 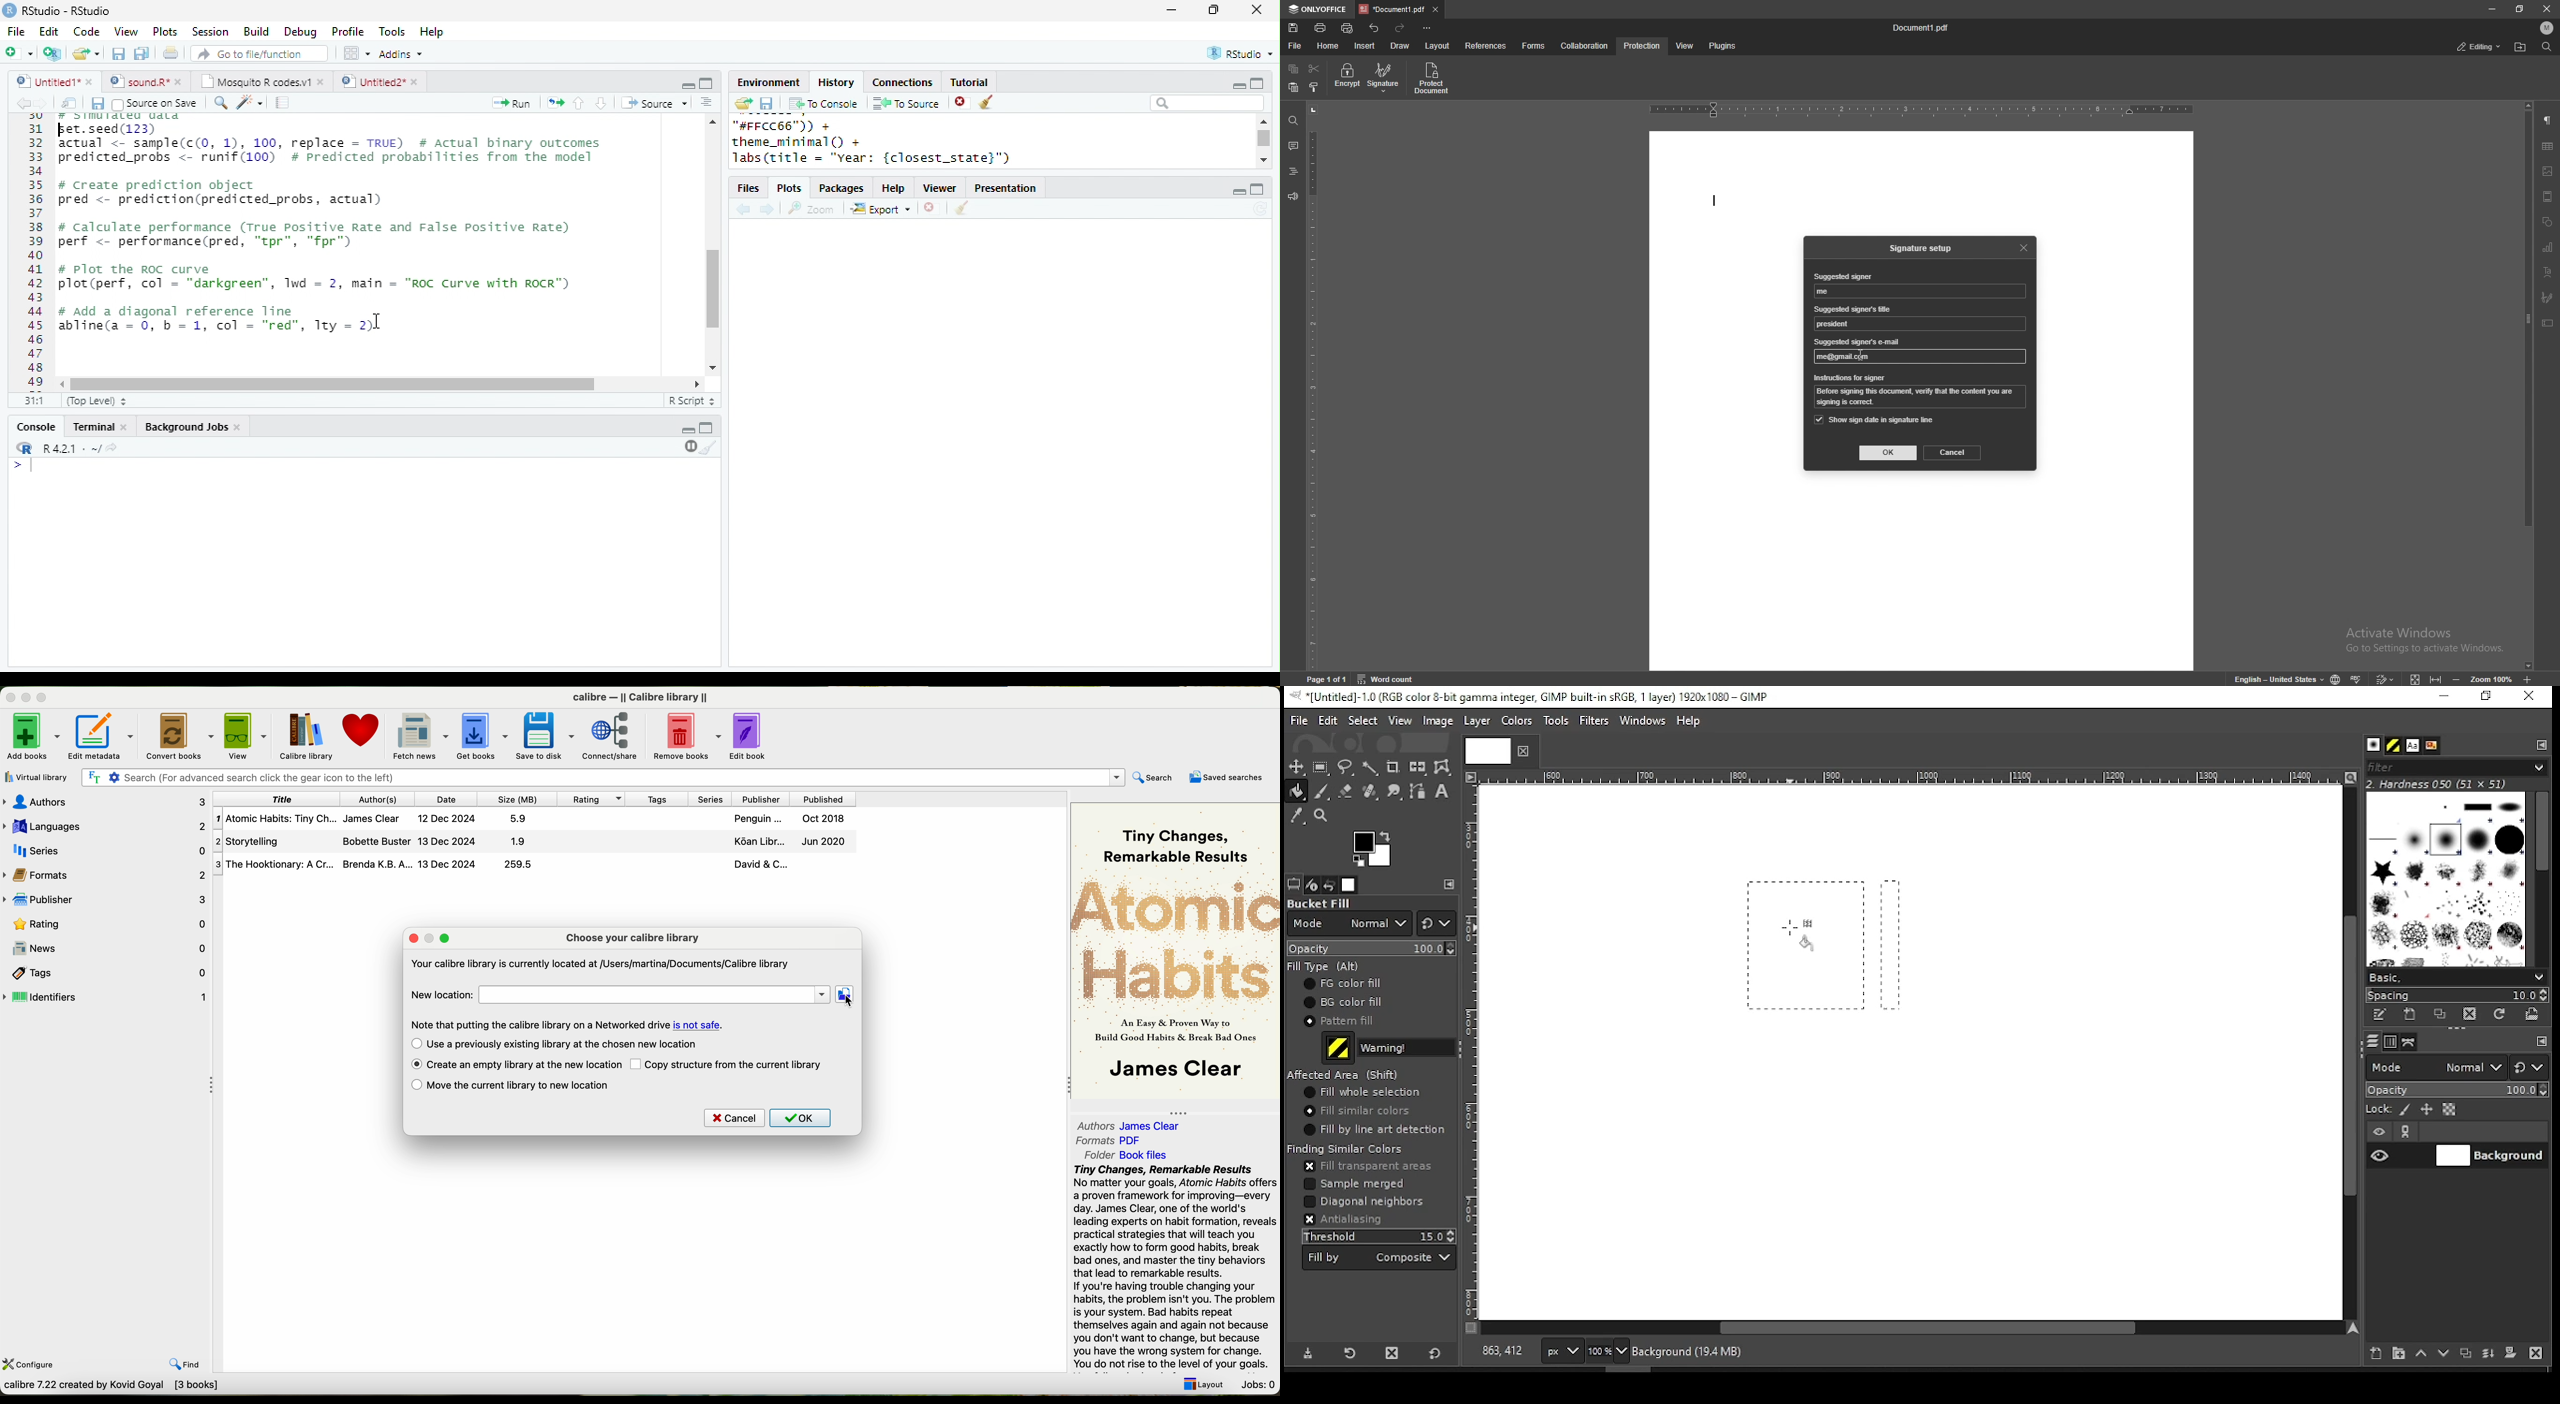 I want to click on # Add a diagonal reference line
abline(a = 0, b = 1, col = "red", Try = 2), so click(x=219, y=321).